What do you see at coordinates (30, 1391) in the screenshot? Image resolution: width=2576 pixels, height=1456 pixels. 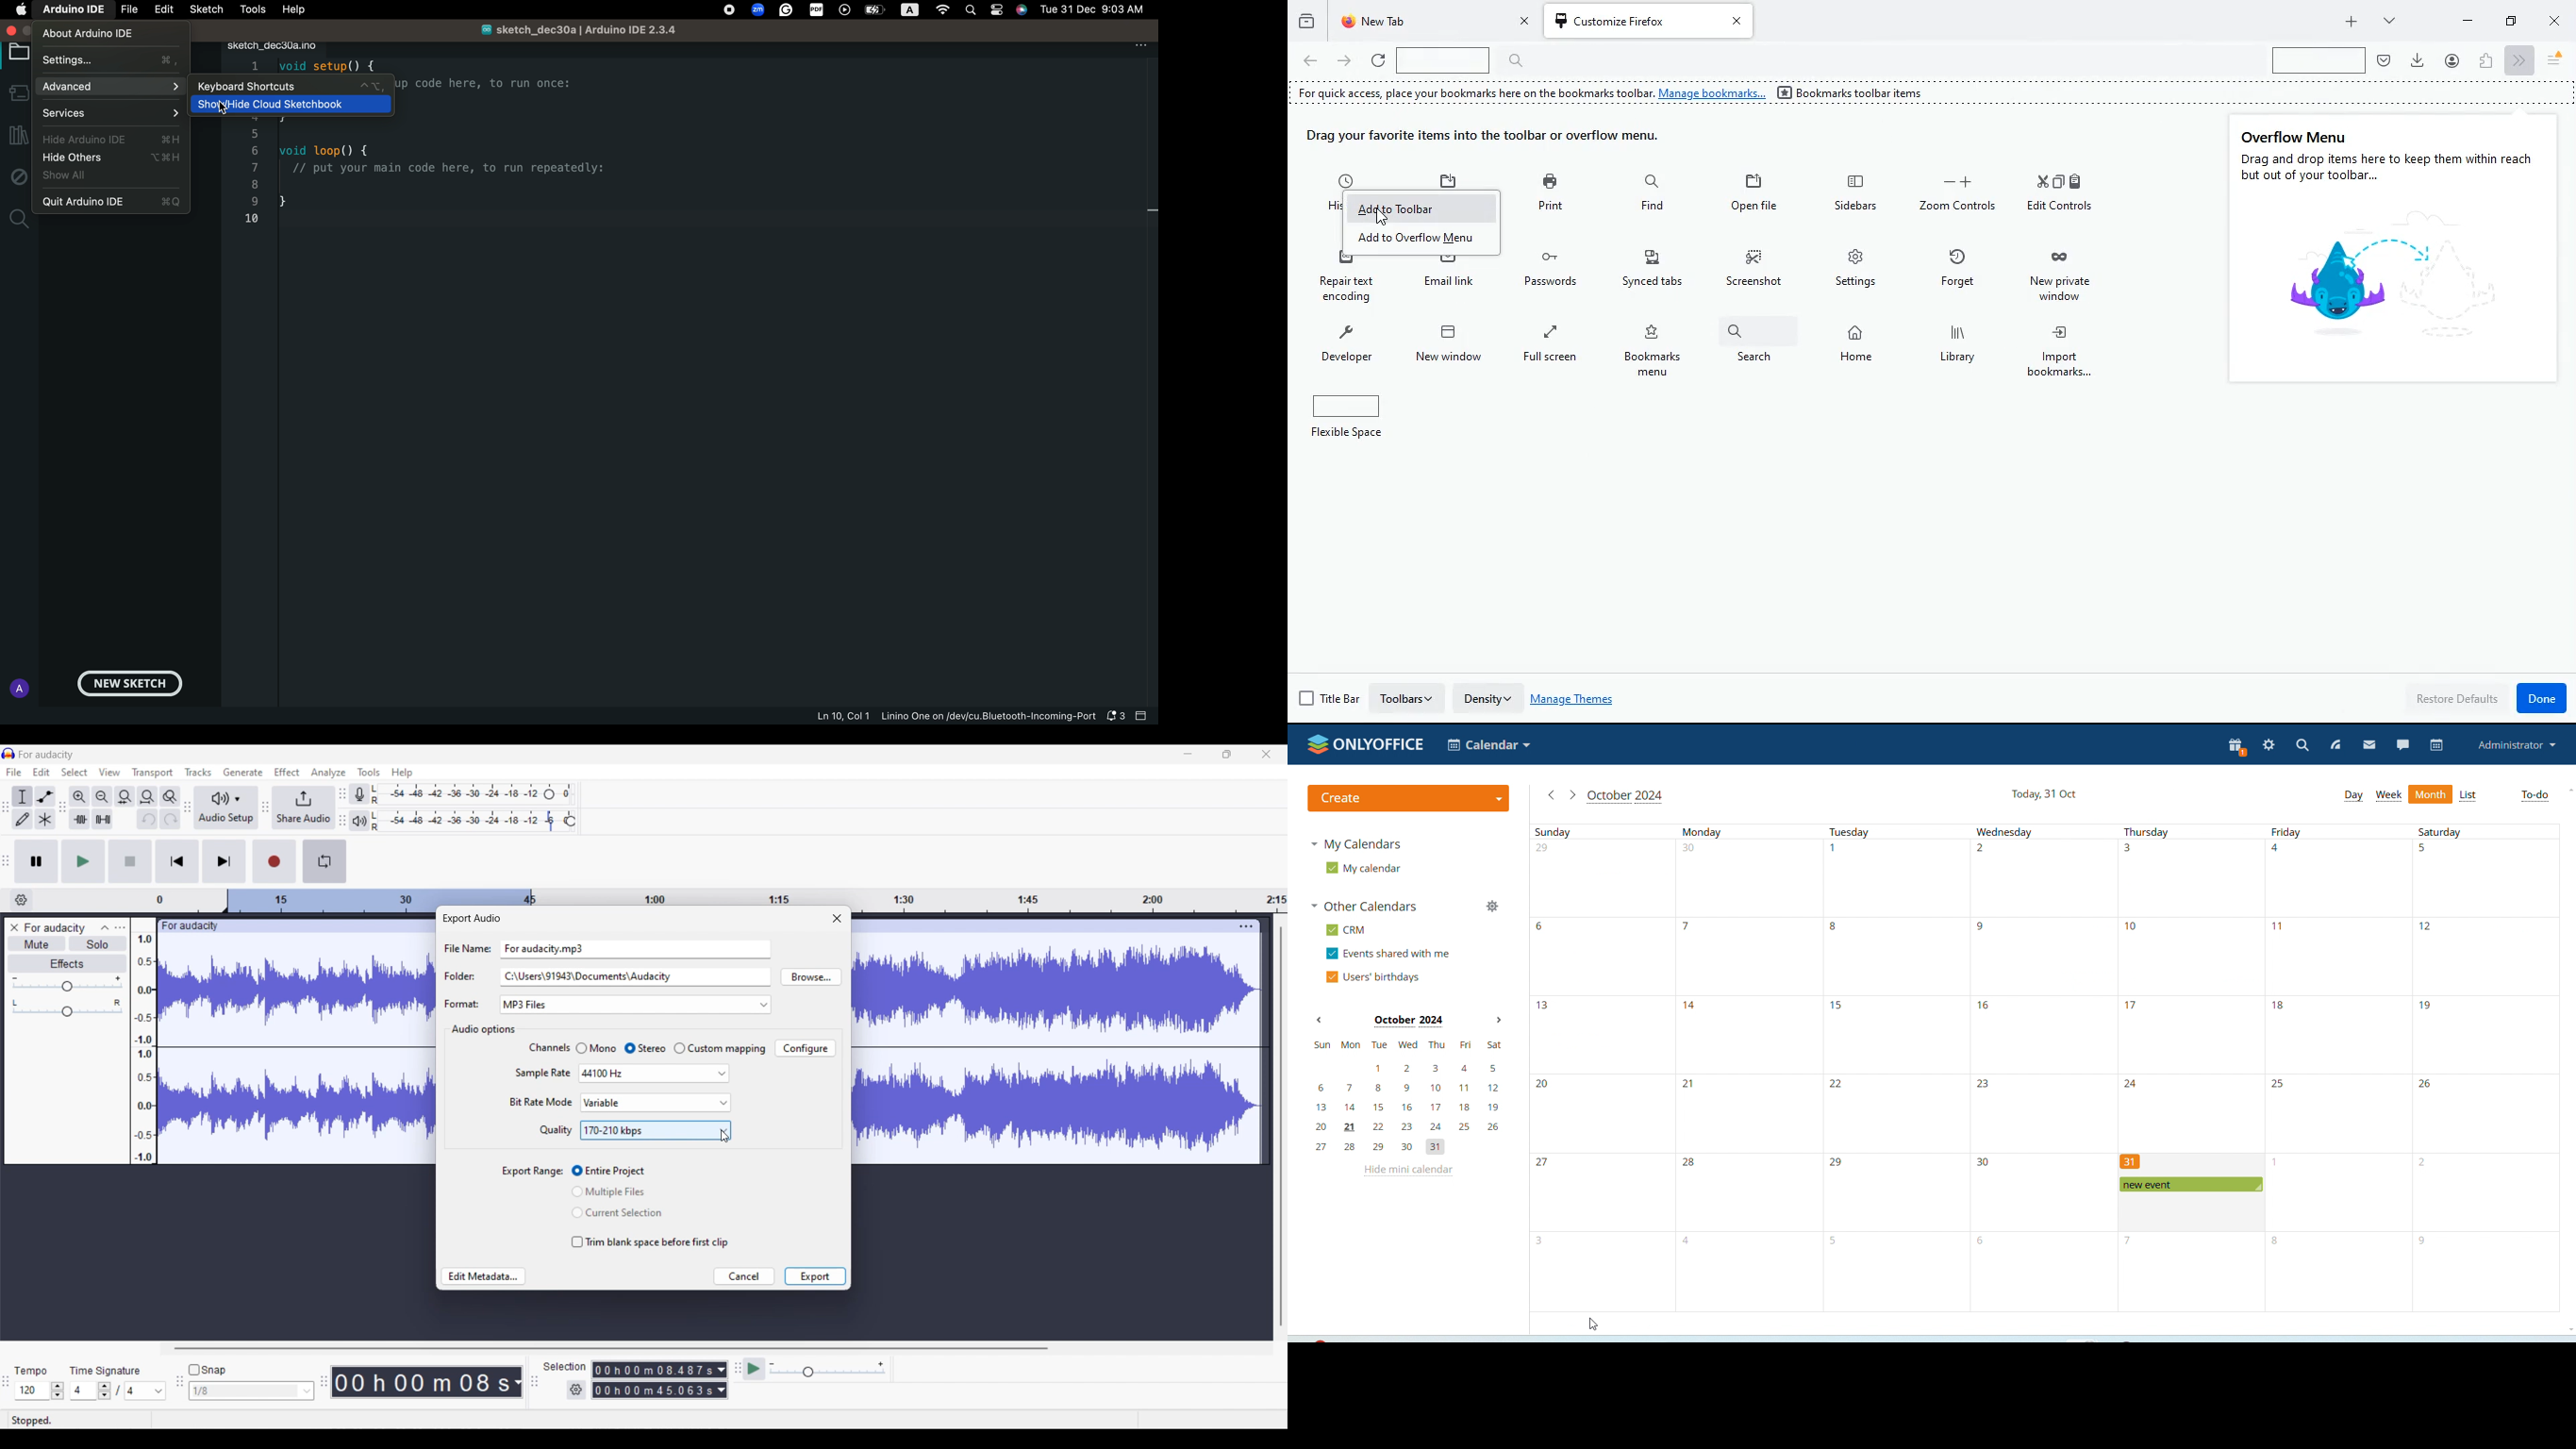 I see `Tempo options` at bounding box center [30, 1391].